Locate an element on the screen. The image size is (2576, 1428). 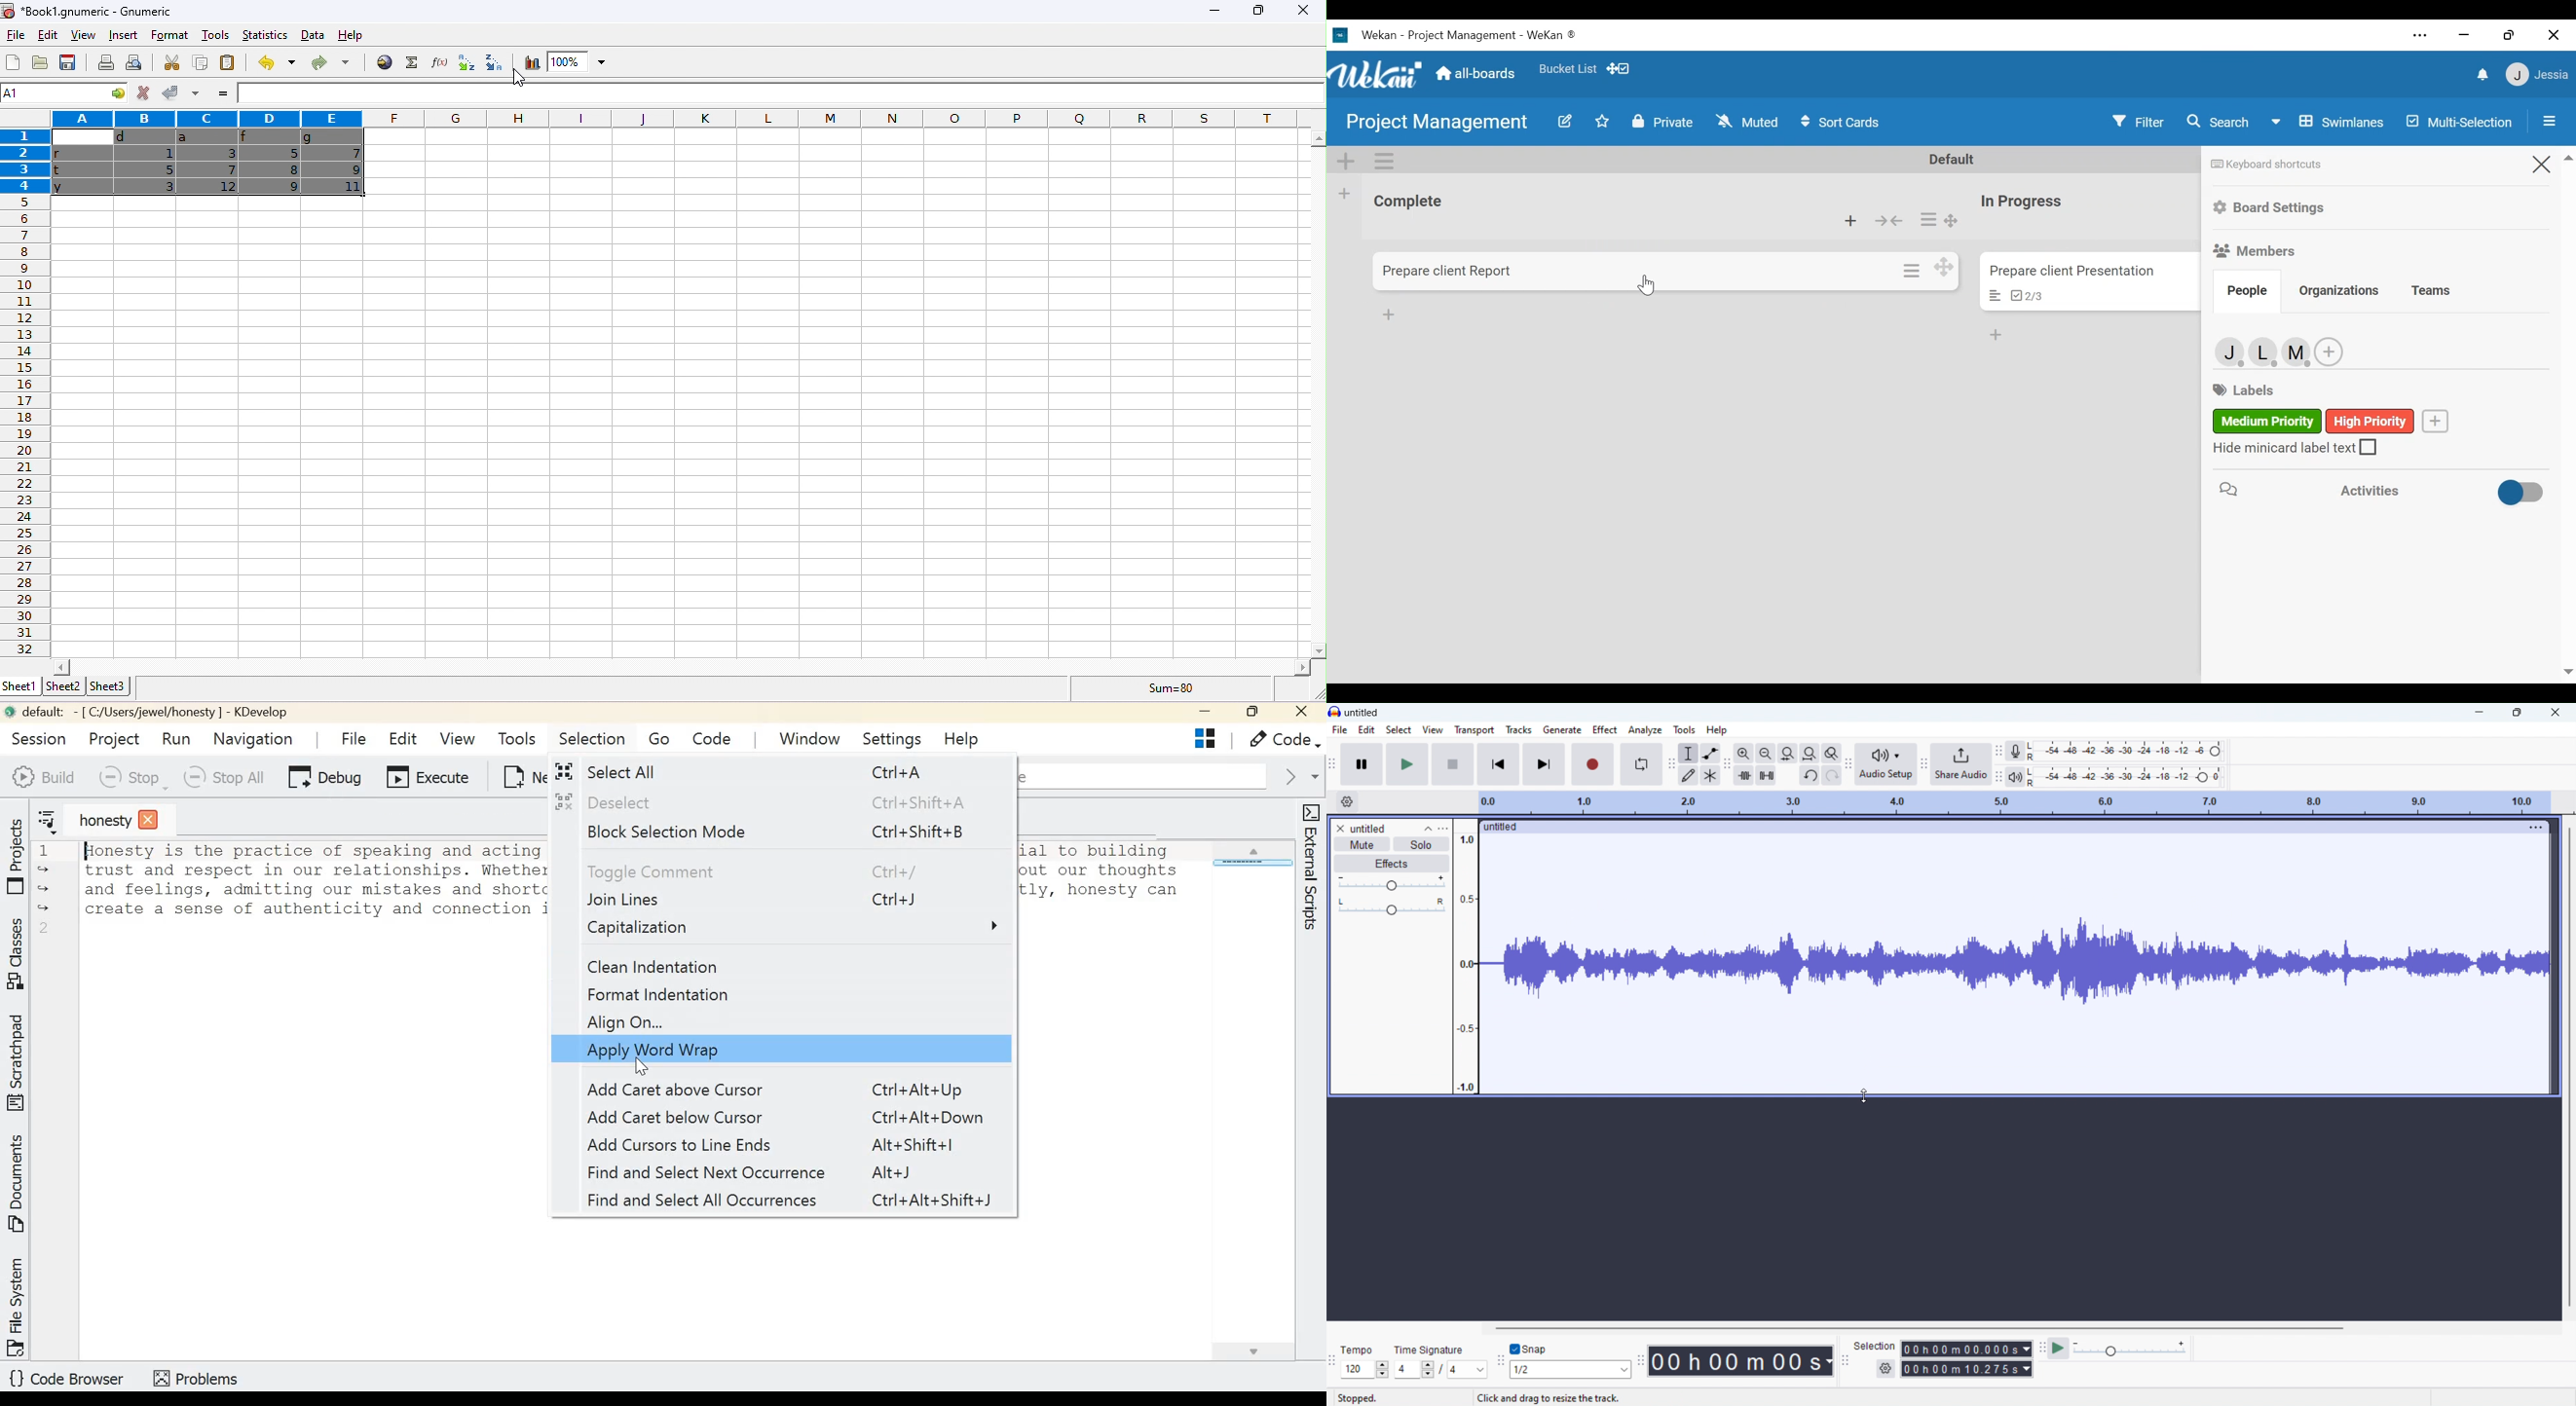
Book1.gnumeric - Gnumeric is located at coordinates (90, 11).